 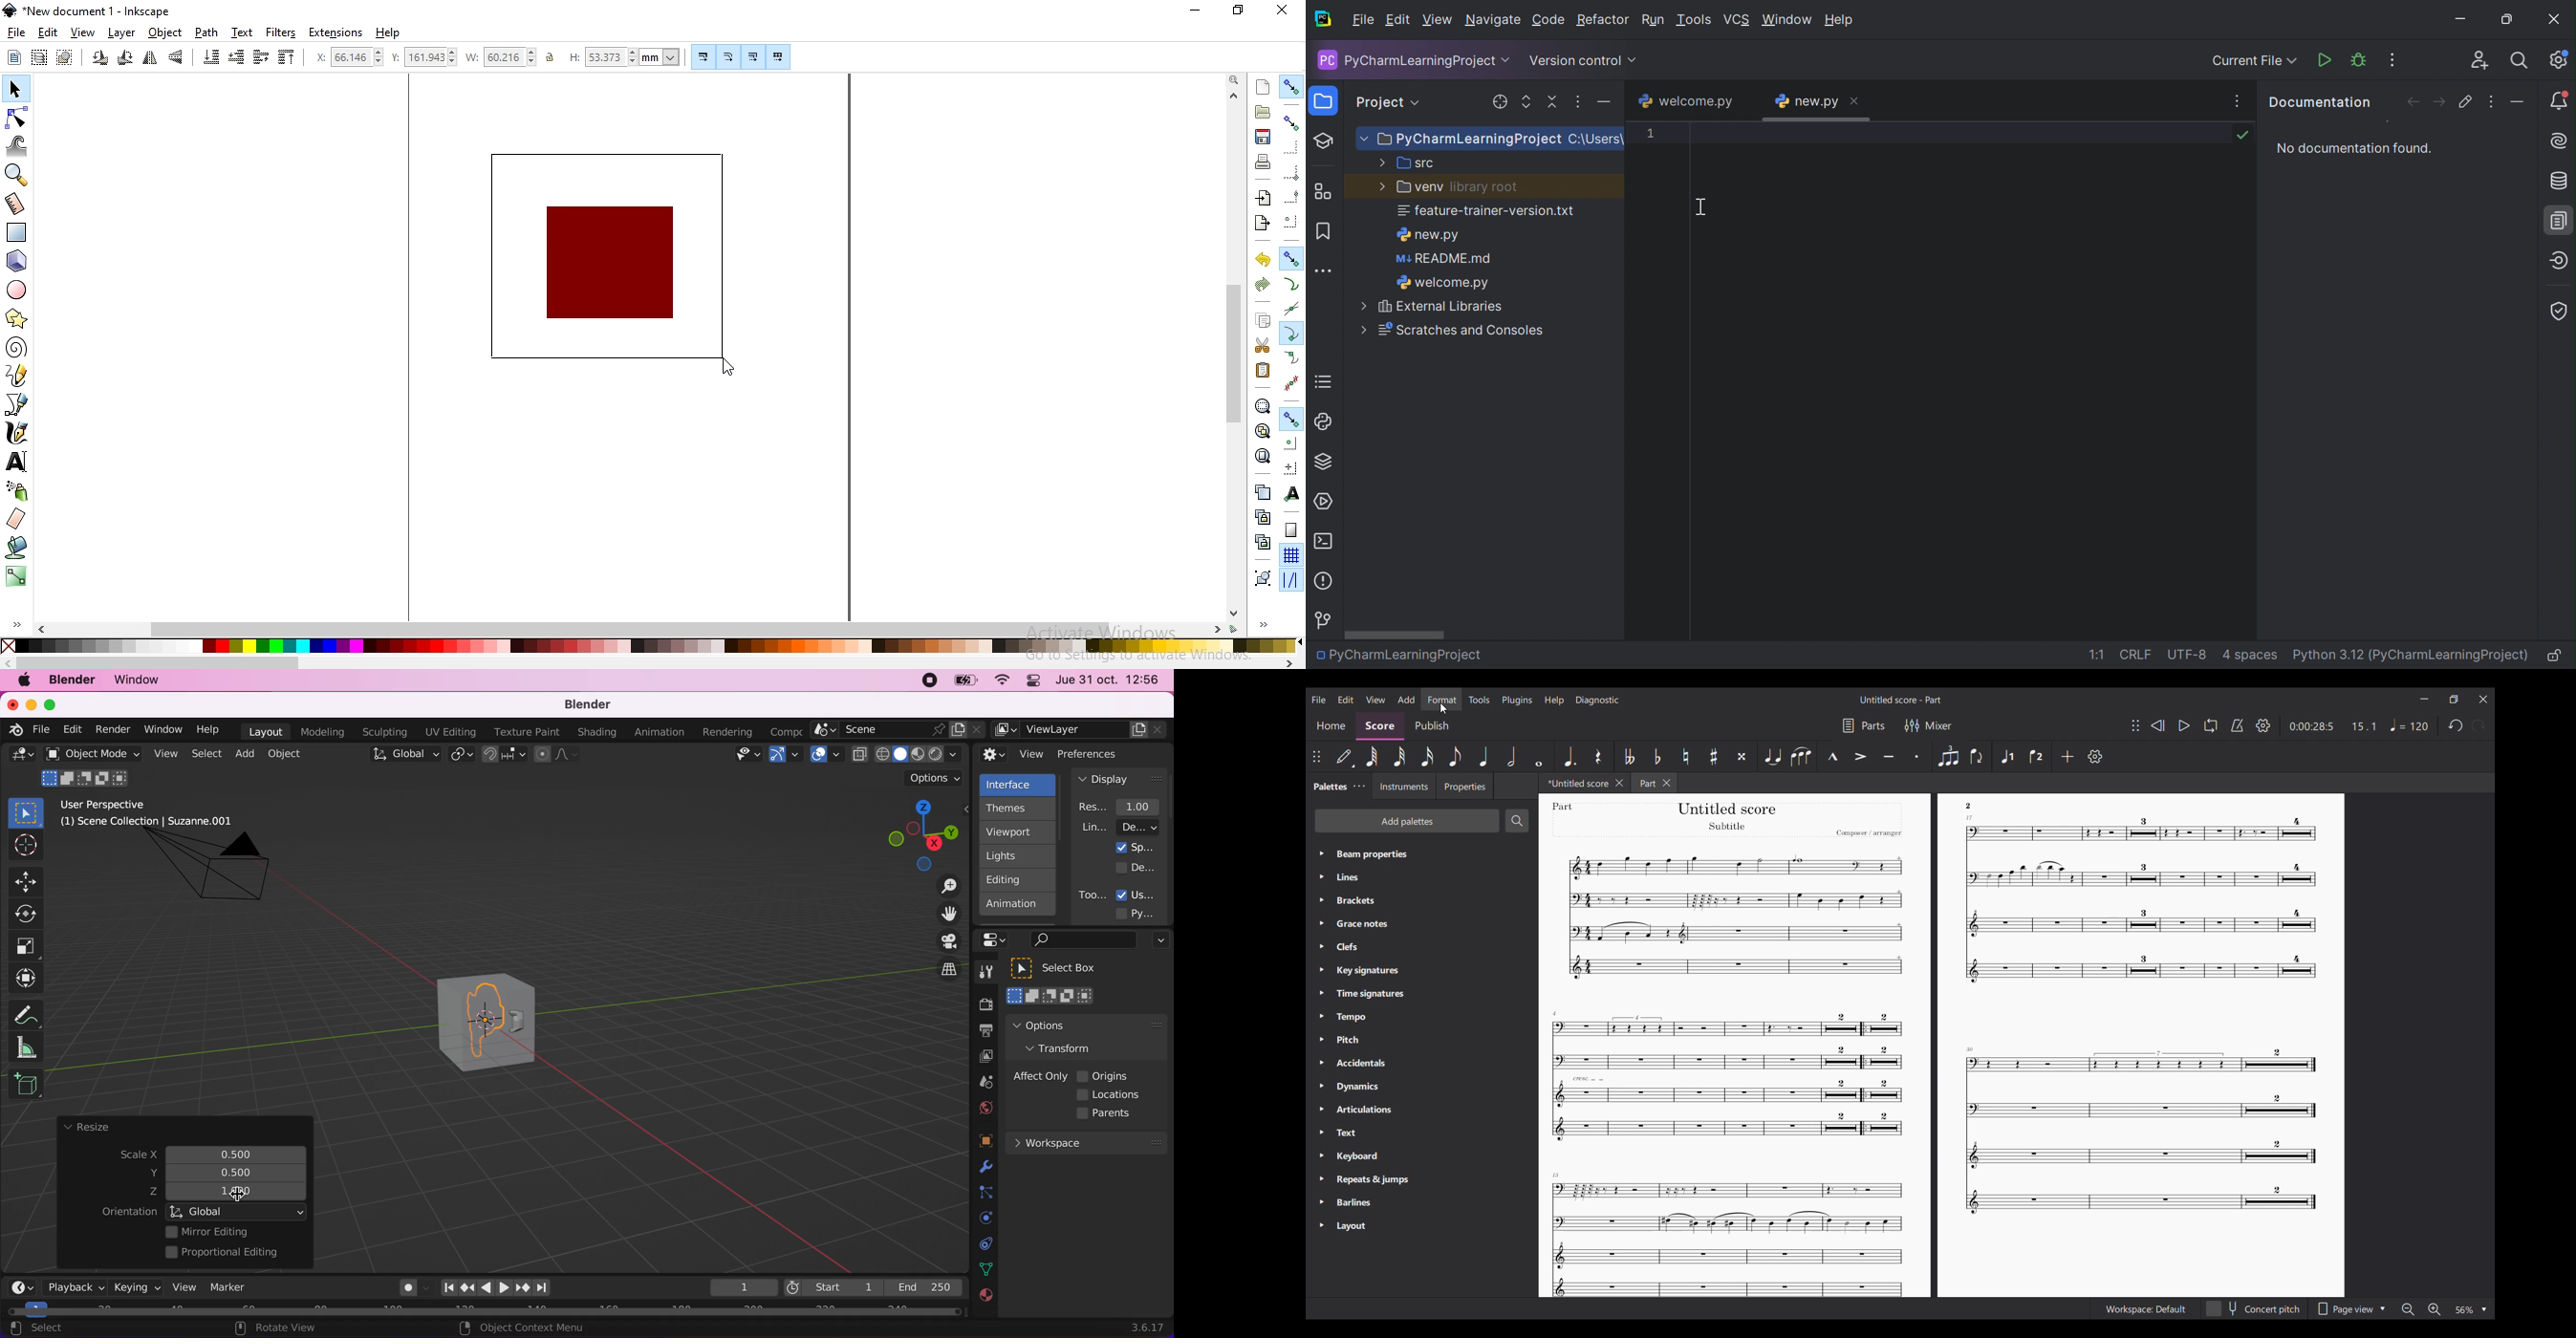 What do you see at coordinates (1082, 941) in the screenshot?
I see `search` at bounding box center [1082, 941].